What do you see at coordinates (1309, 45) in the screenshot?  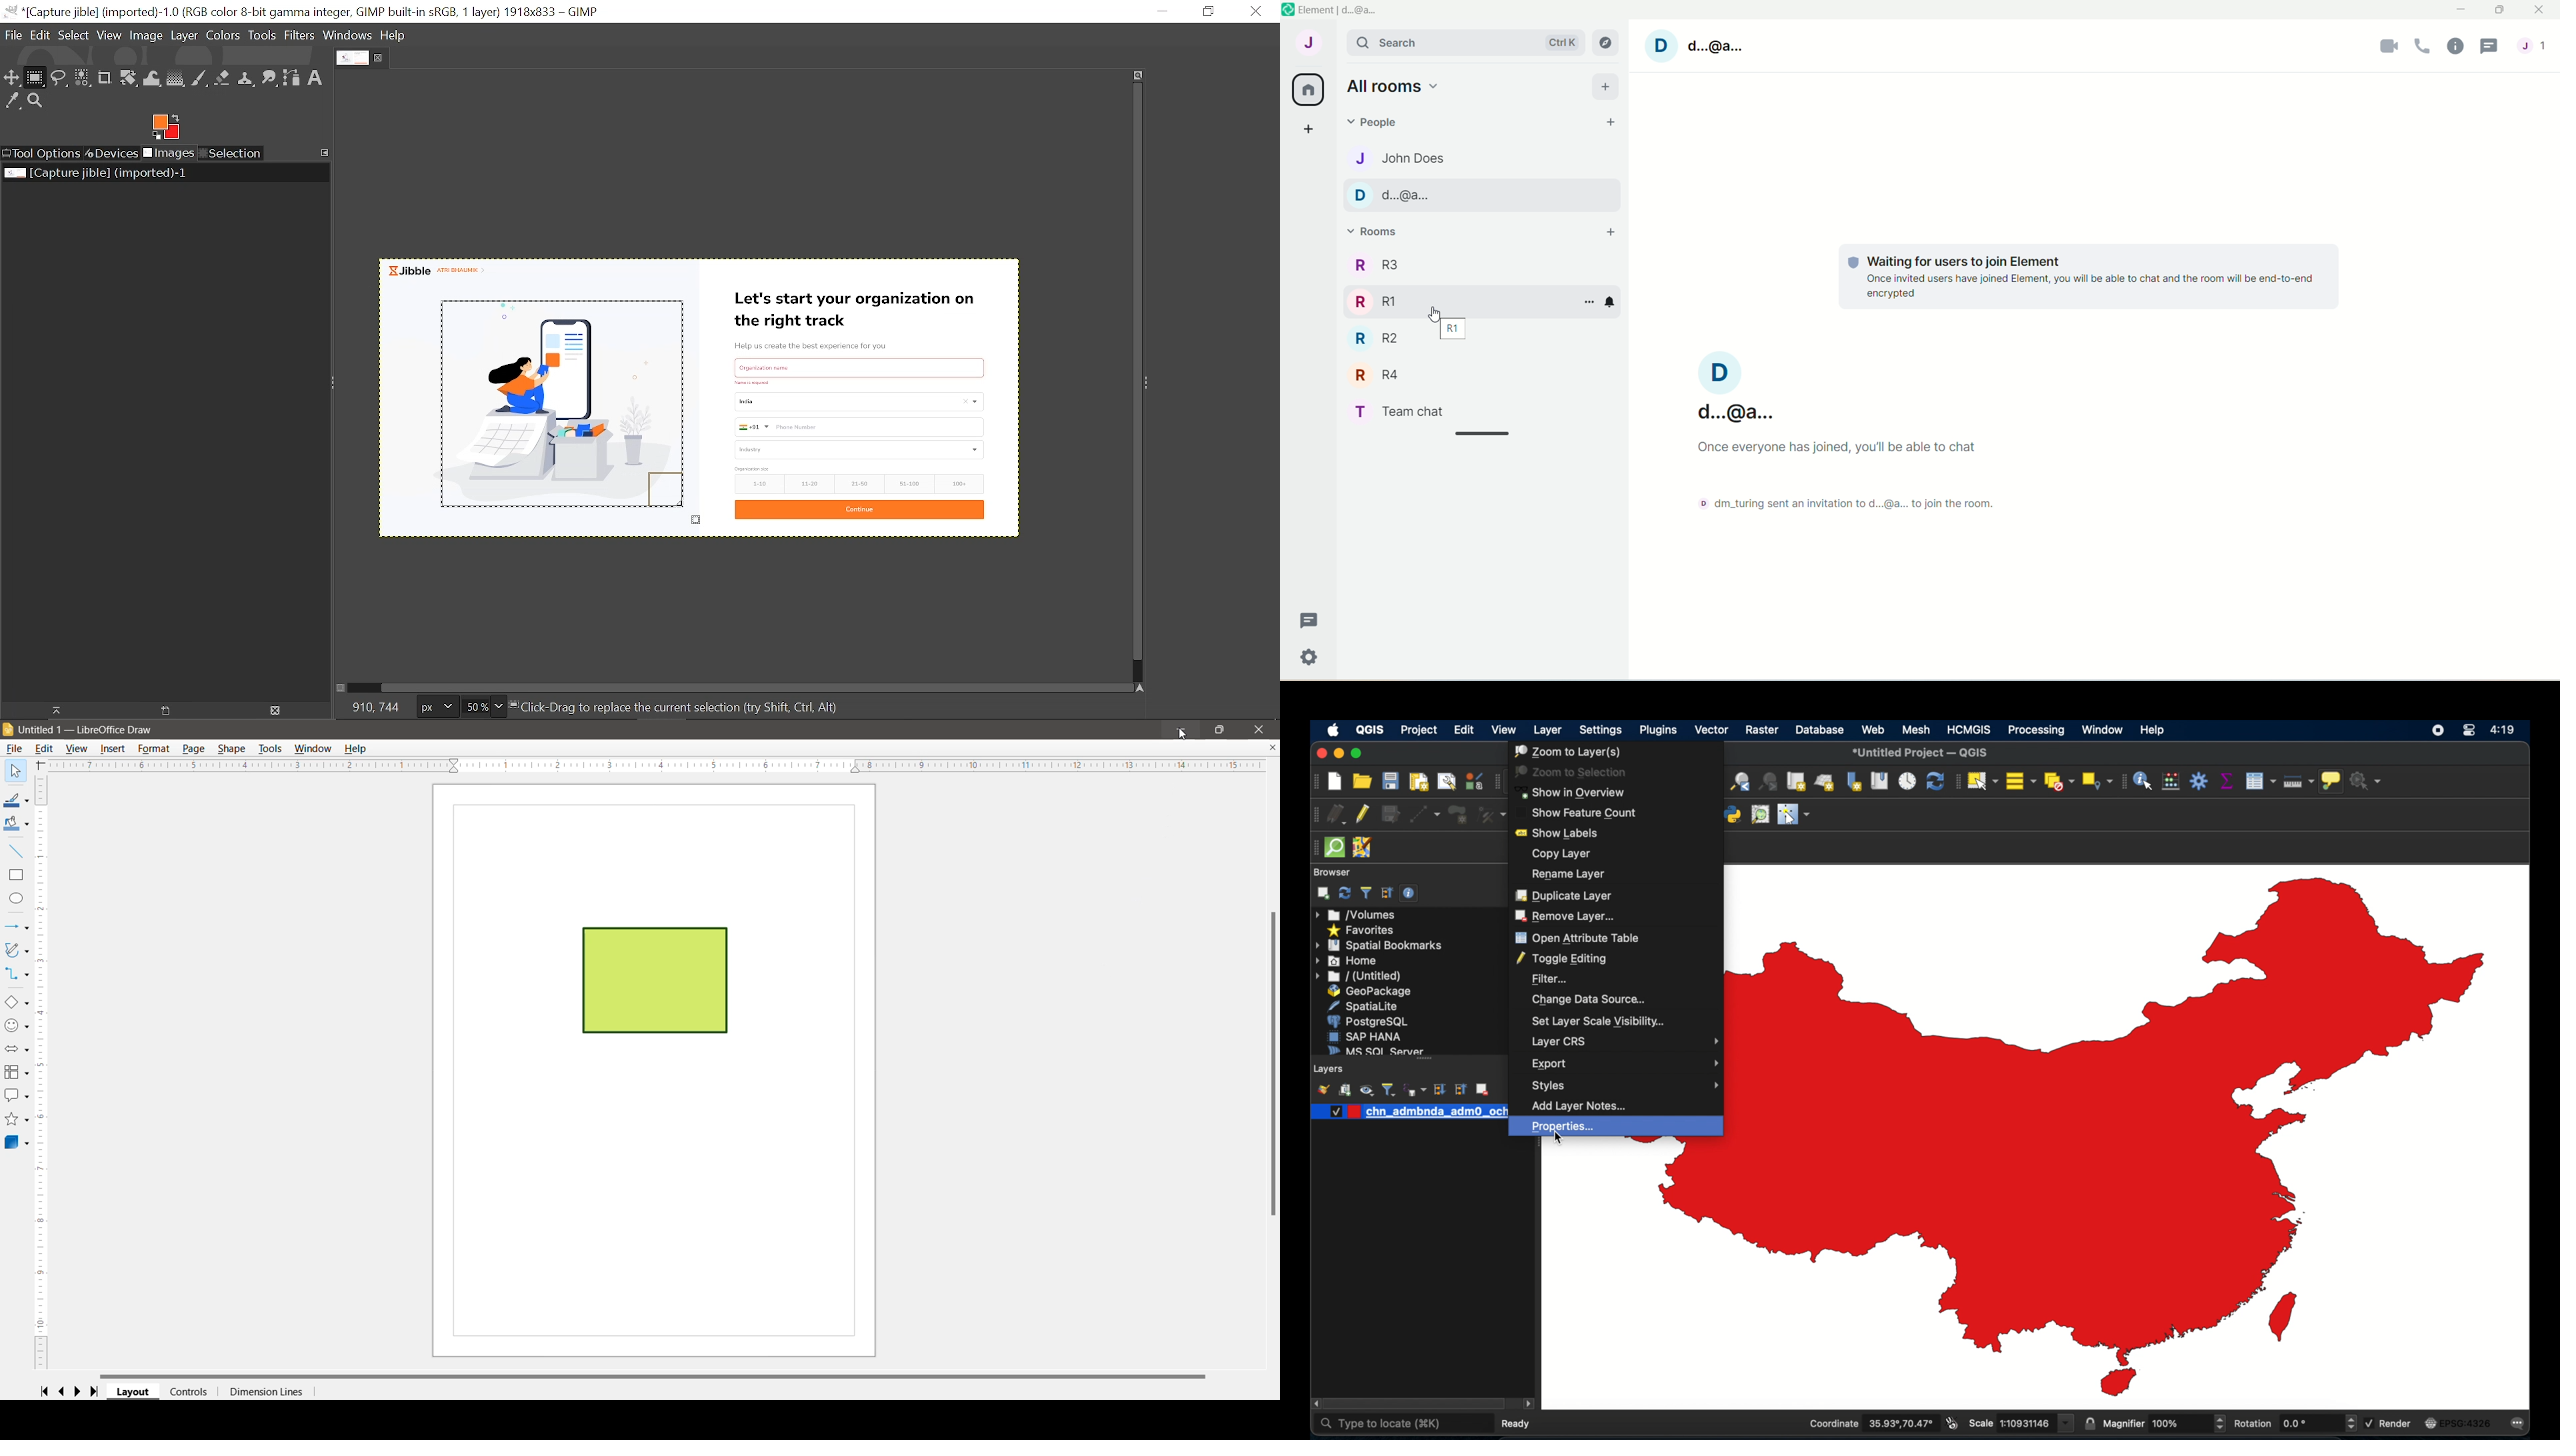 I see `account J` at bounding box center [1309, 45].